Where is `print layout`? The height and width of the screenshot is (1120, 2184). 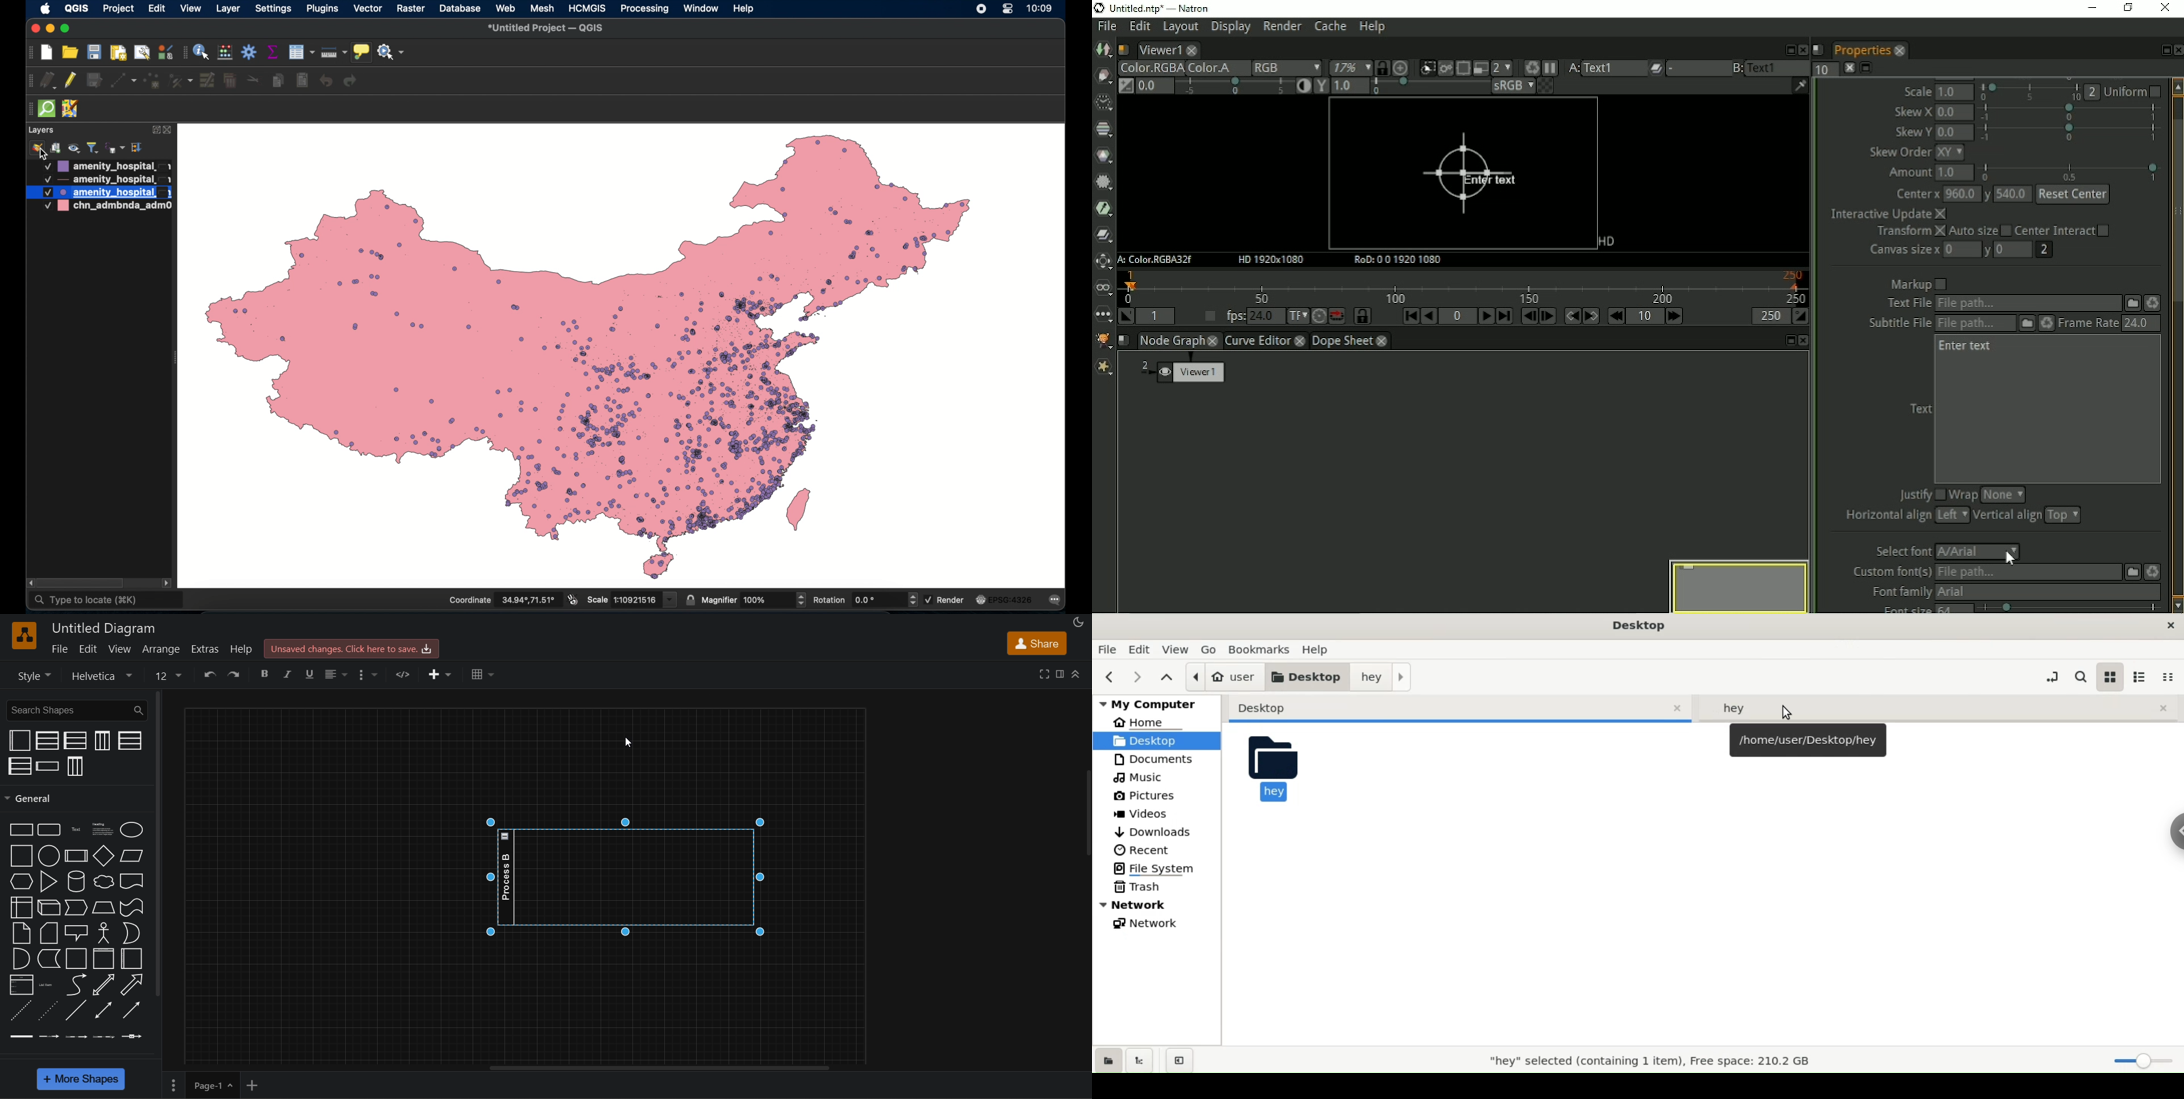 print layout is located at coordinates (119, 54).